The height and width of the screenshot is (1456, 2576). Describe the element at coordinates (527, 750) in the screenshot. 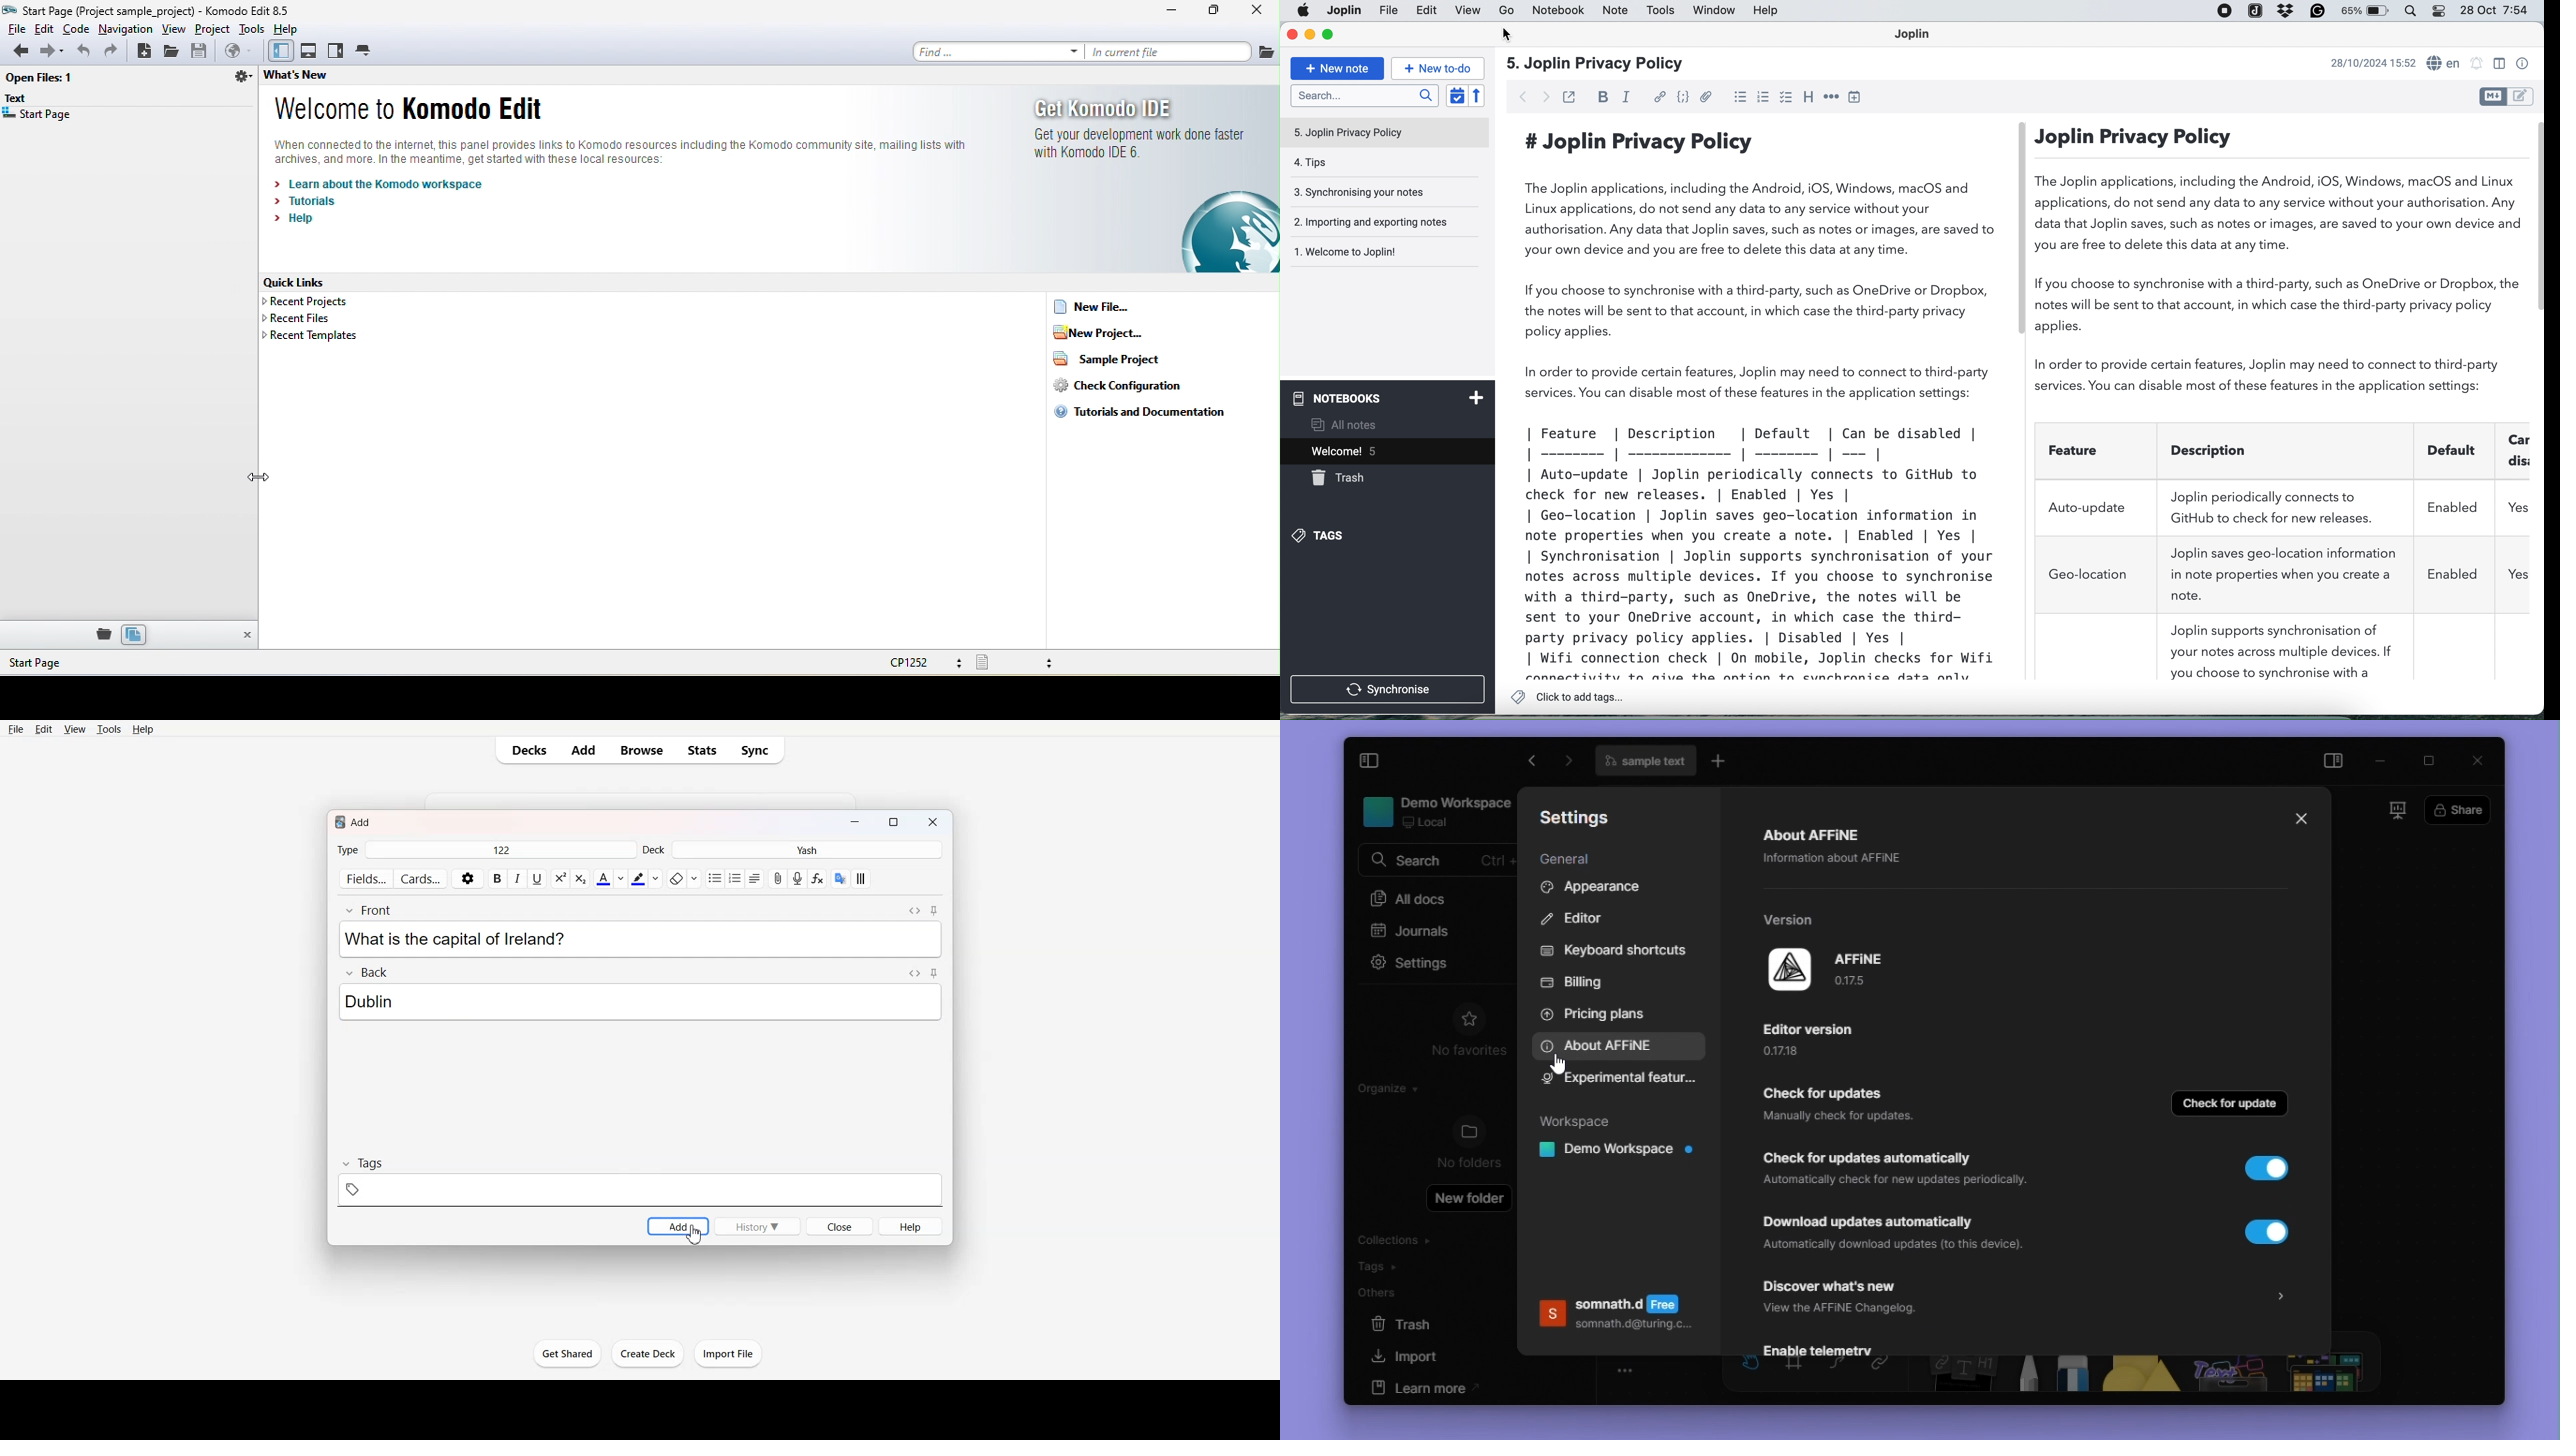

I see `Decks` at that location.